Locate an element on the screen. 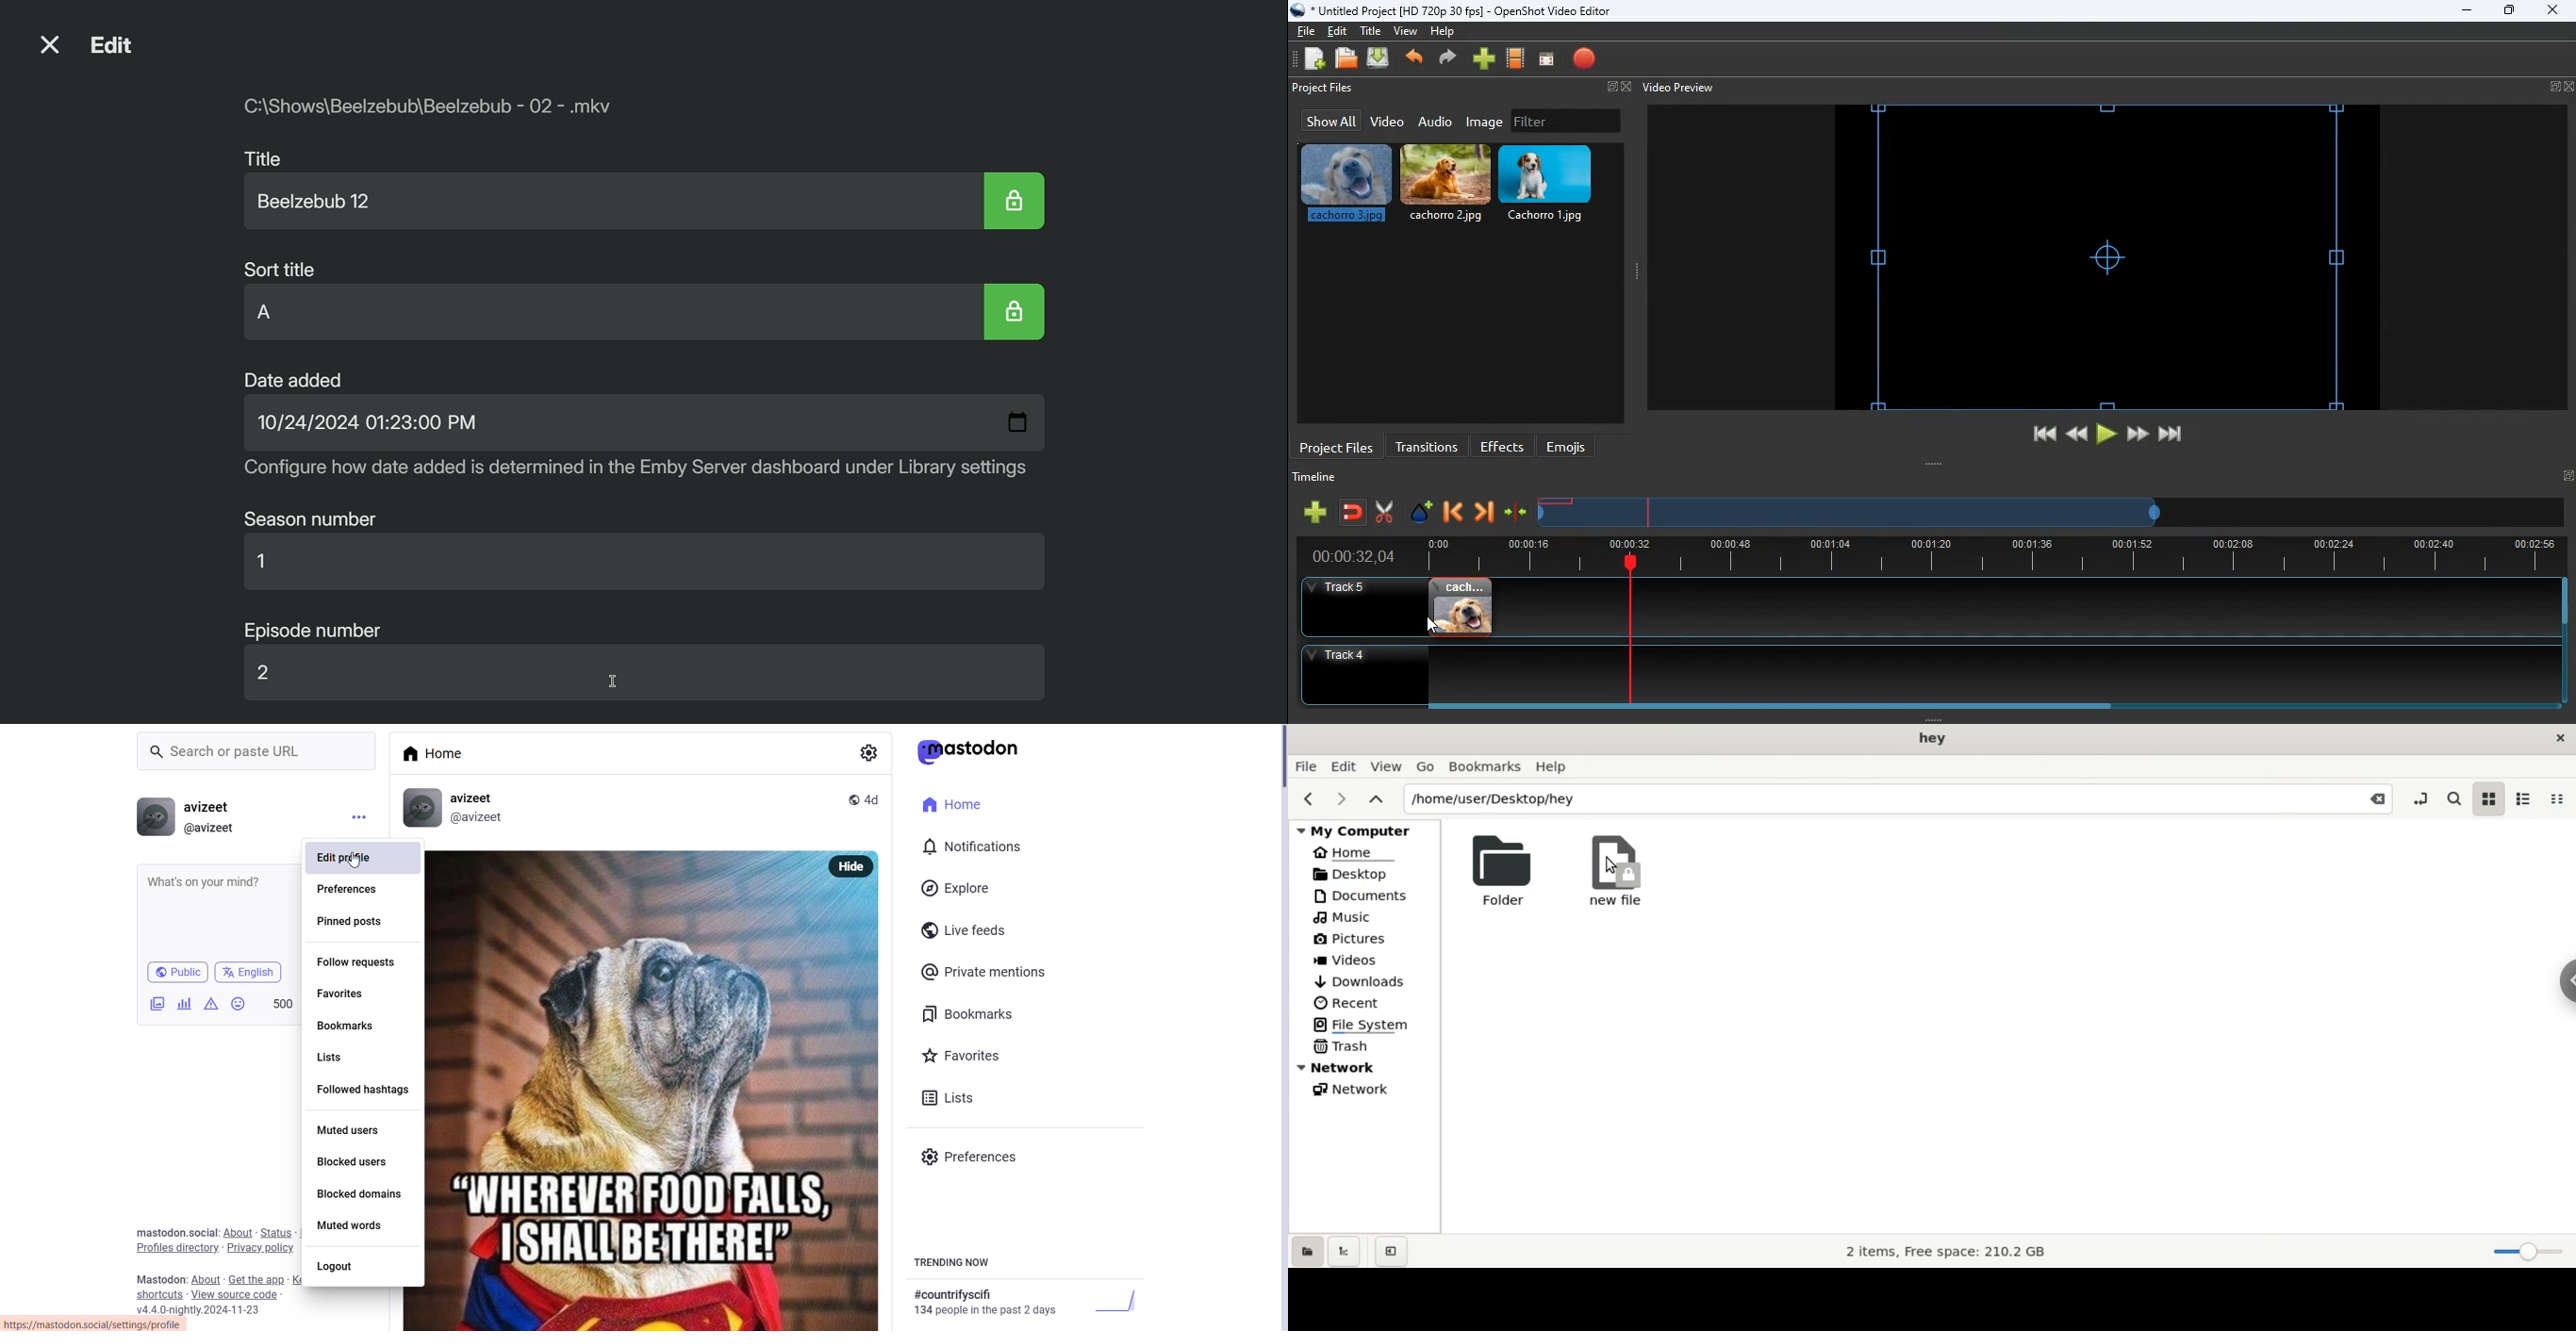  muted users is located at coordinates (352, 1130).